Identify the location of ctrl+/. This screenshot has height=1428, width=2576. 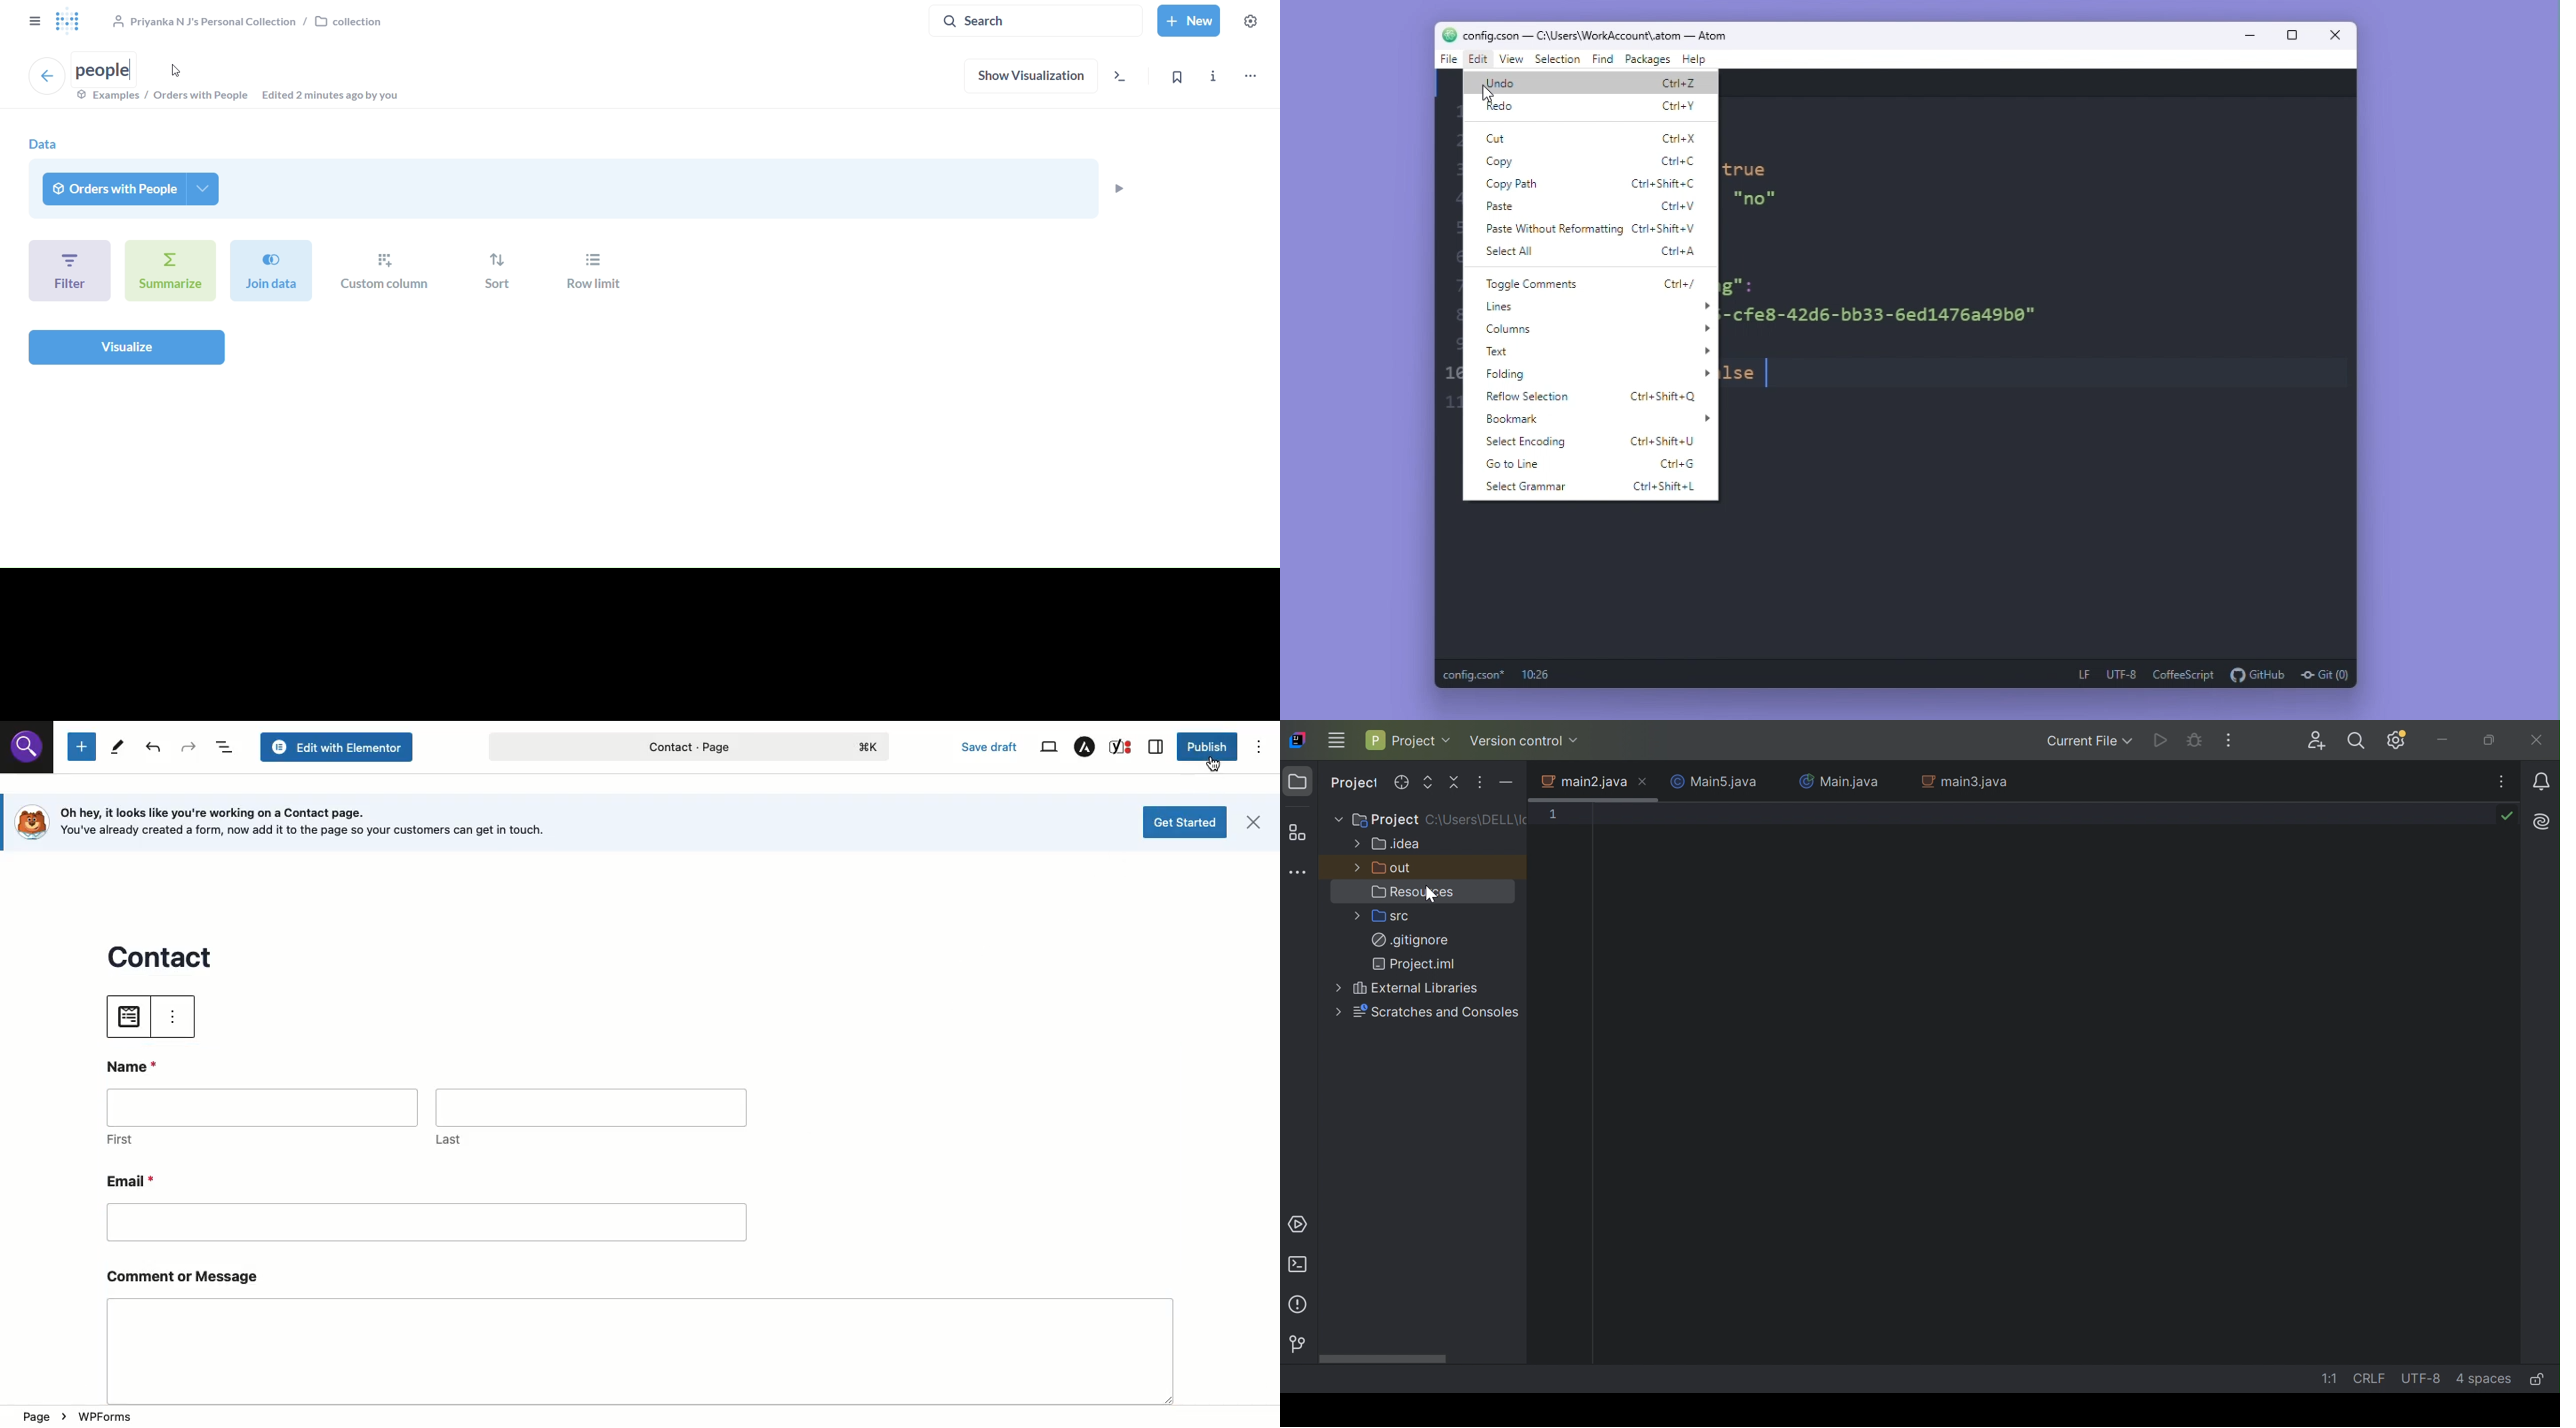
(1685, 284).